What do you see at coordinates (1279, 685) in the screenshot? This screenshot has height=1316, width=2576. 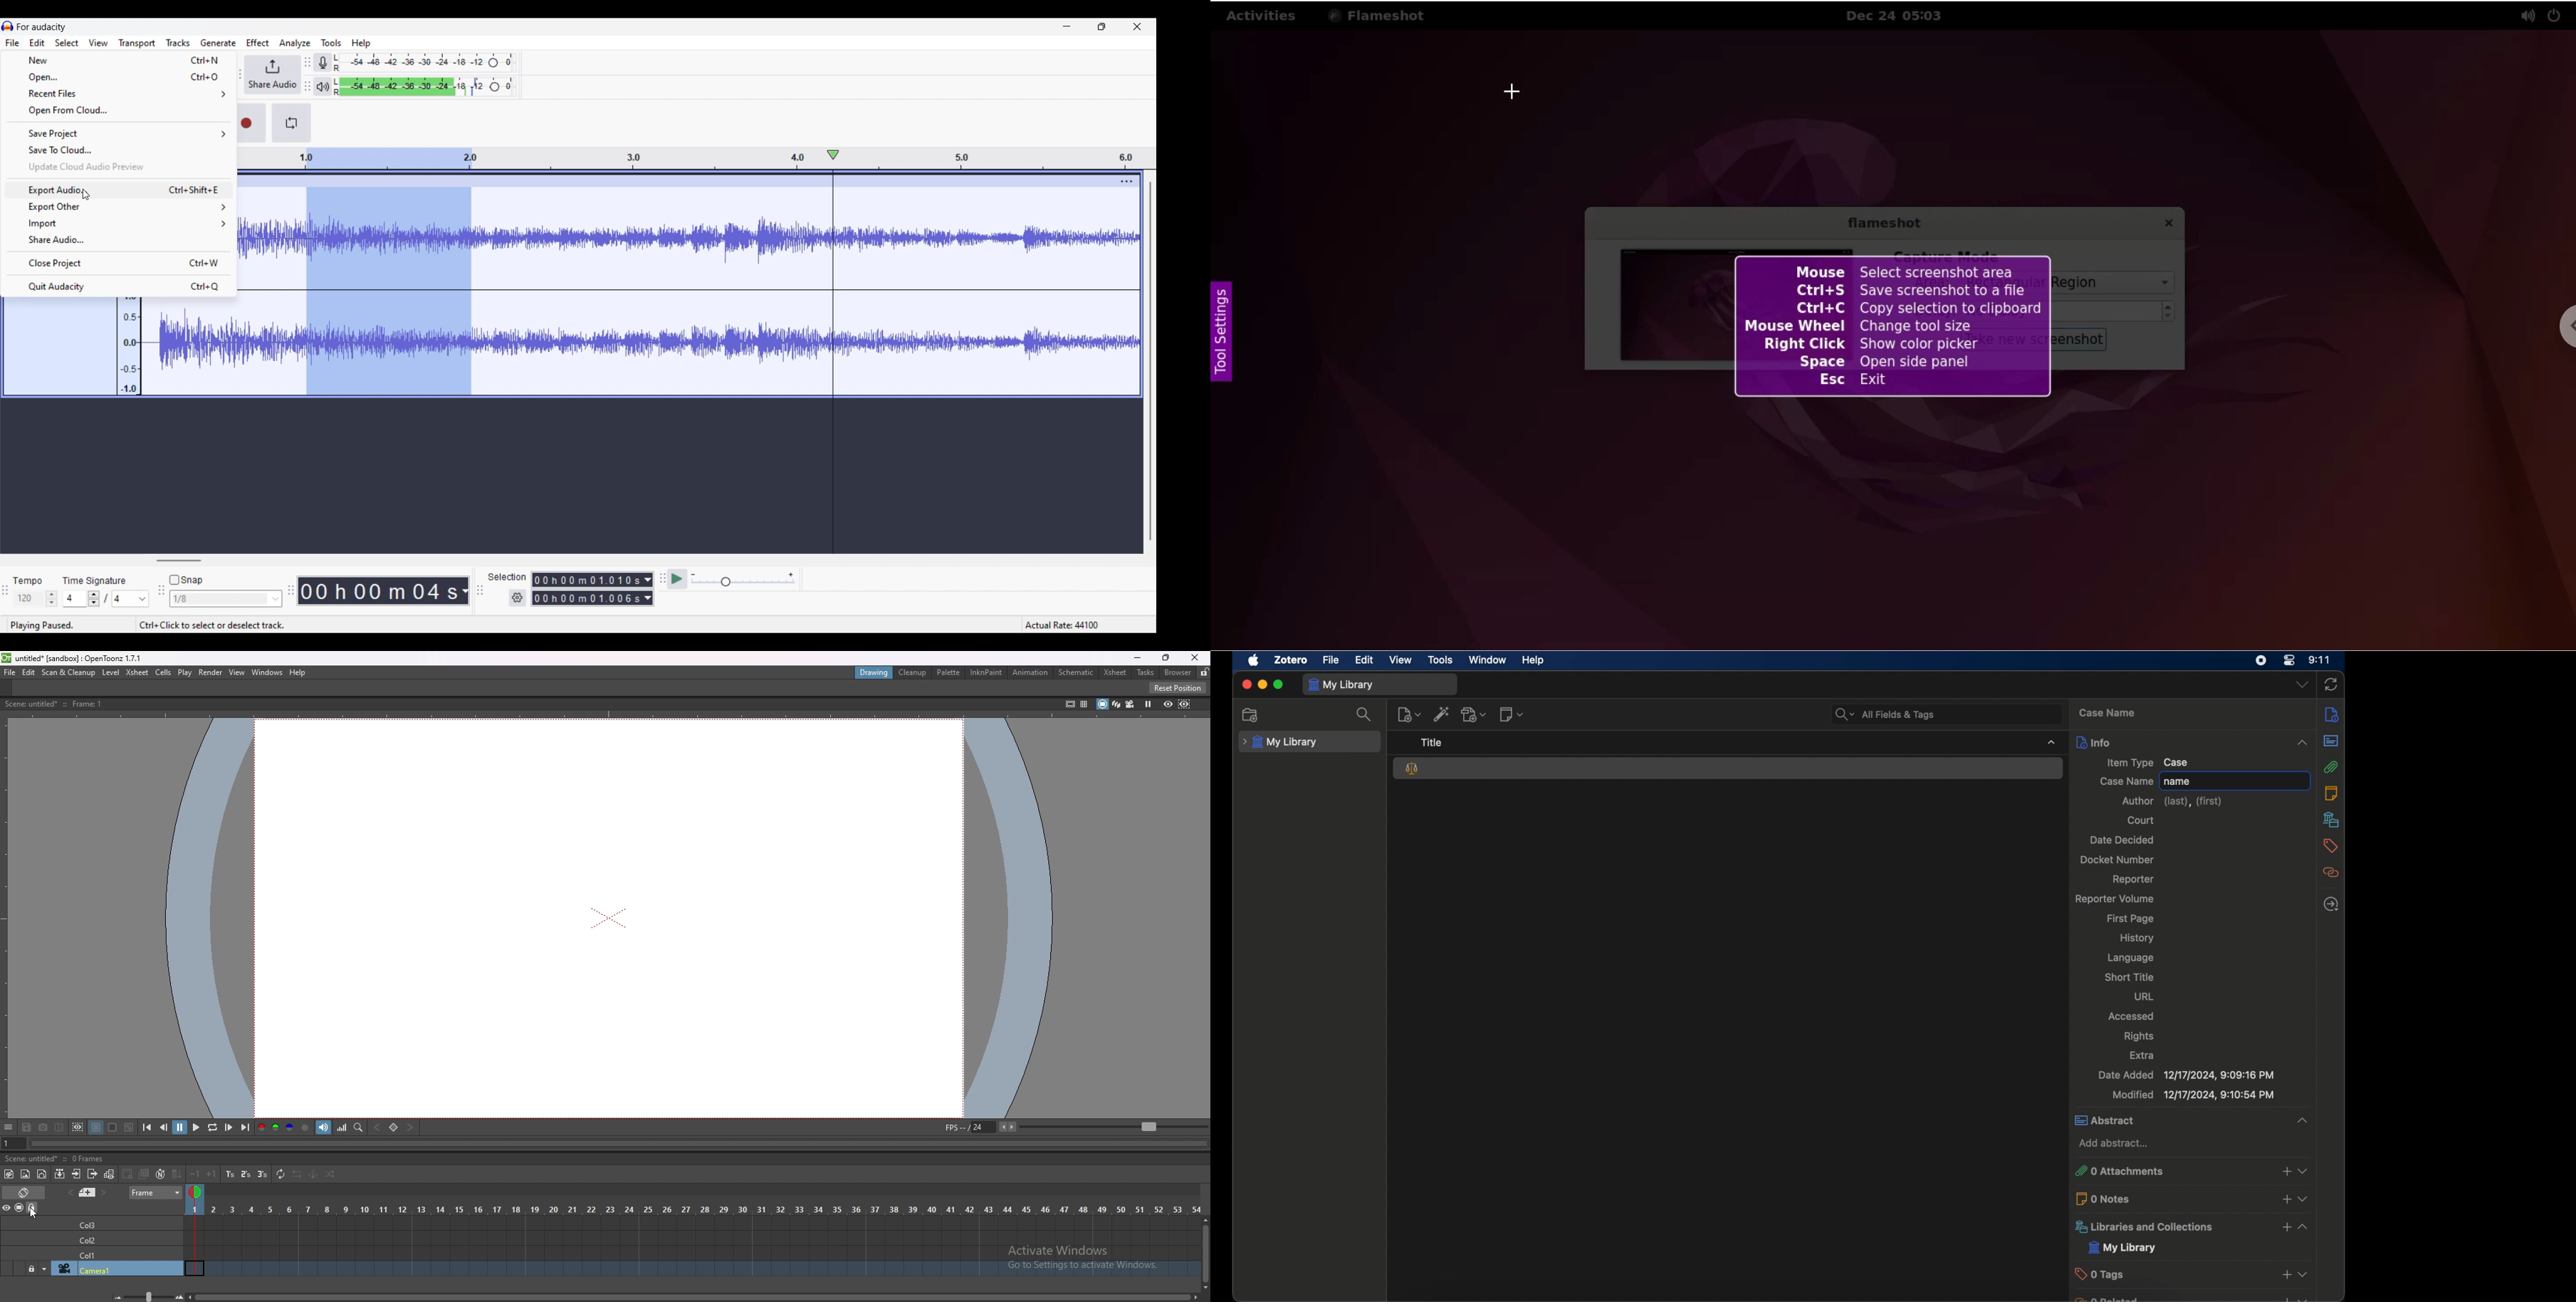 I see `maximize` at bounding box center [1279, 685].